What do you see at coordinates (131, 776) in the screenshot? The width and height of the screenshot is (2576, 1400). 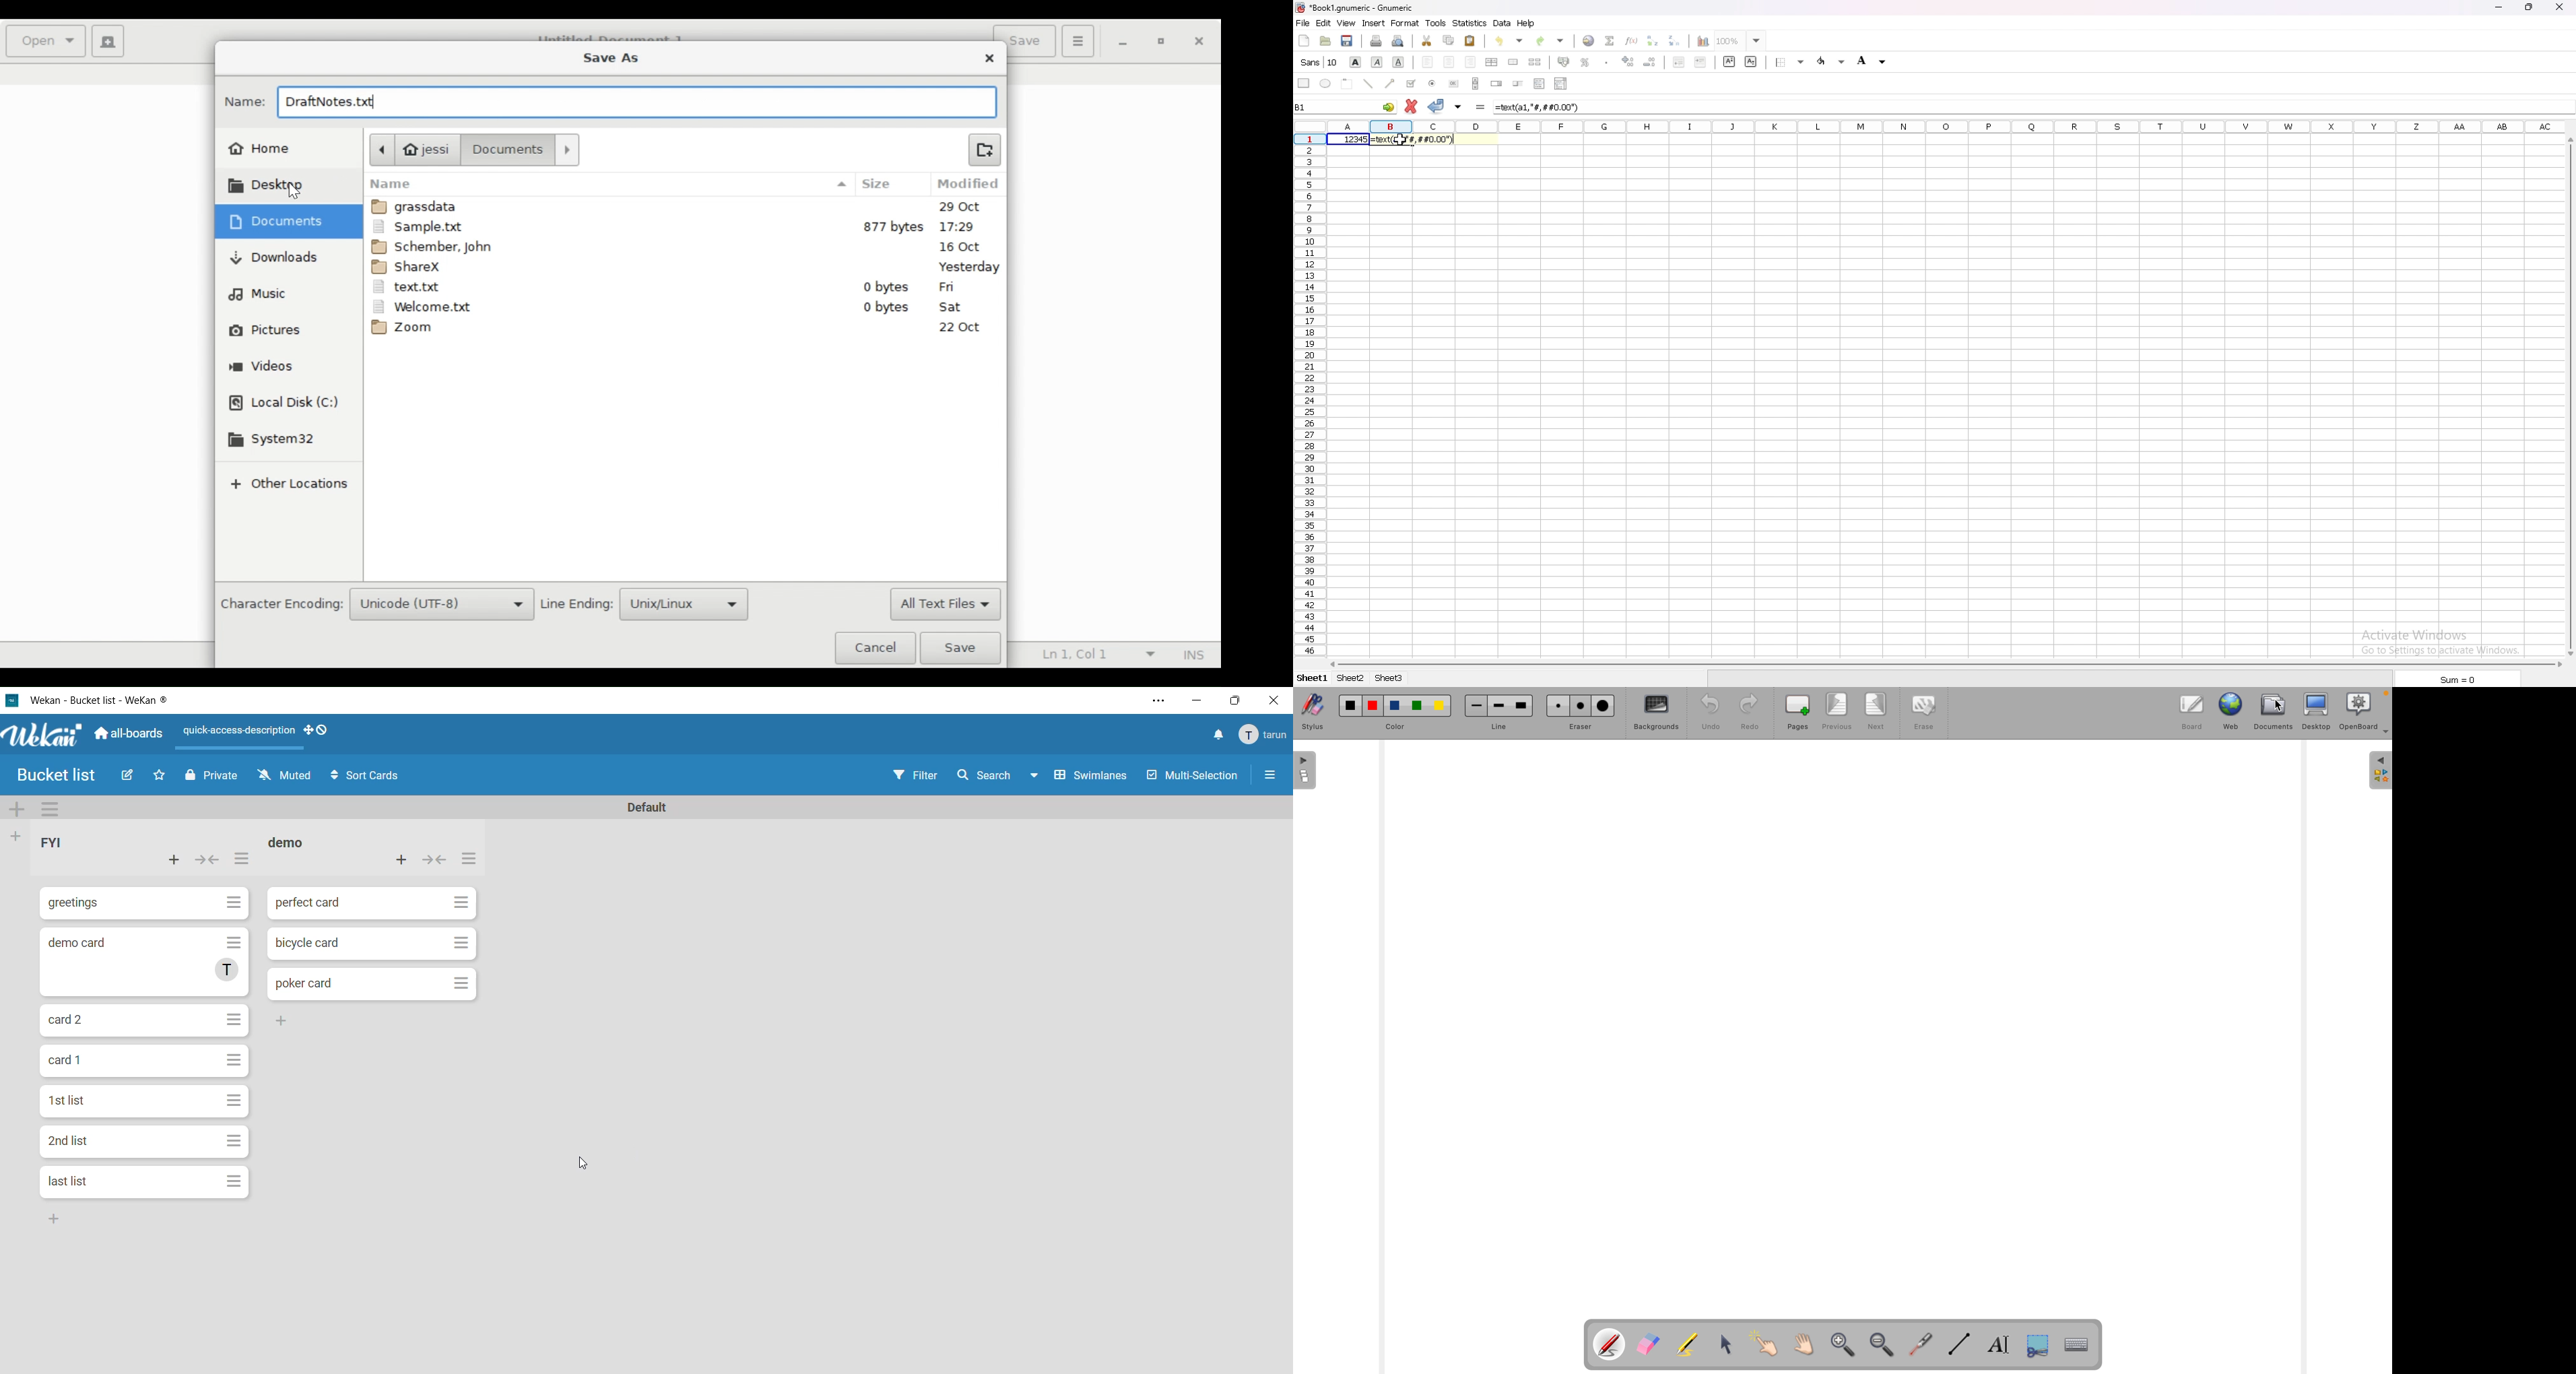 I see `edit` at bounding box center [131, 776].